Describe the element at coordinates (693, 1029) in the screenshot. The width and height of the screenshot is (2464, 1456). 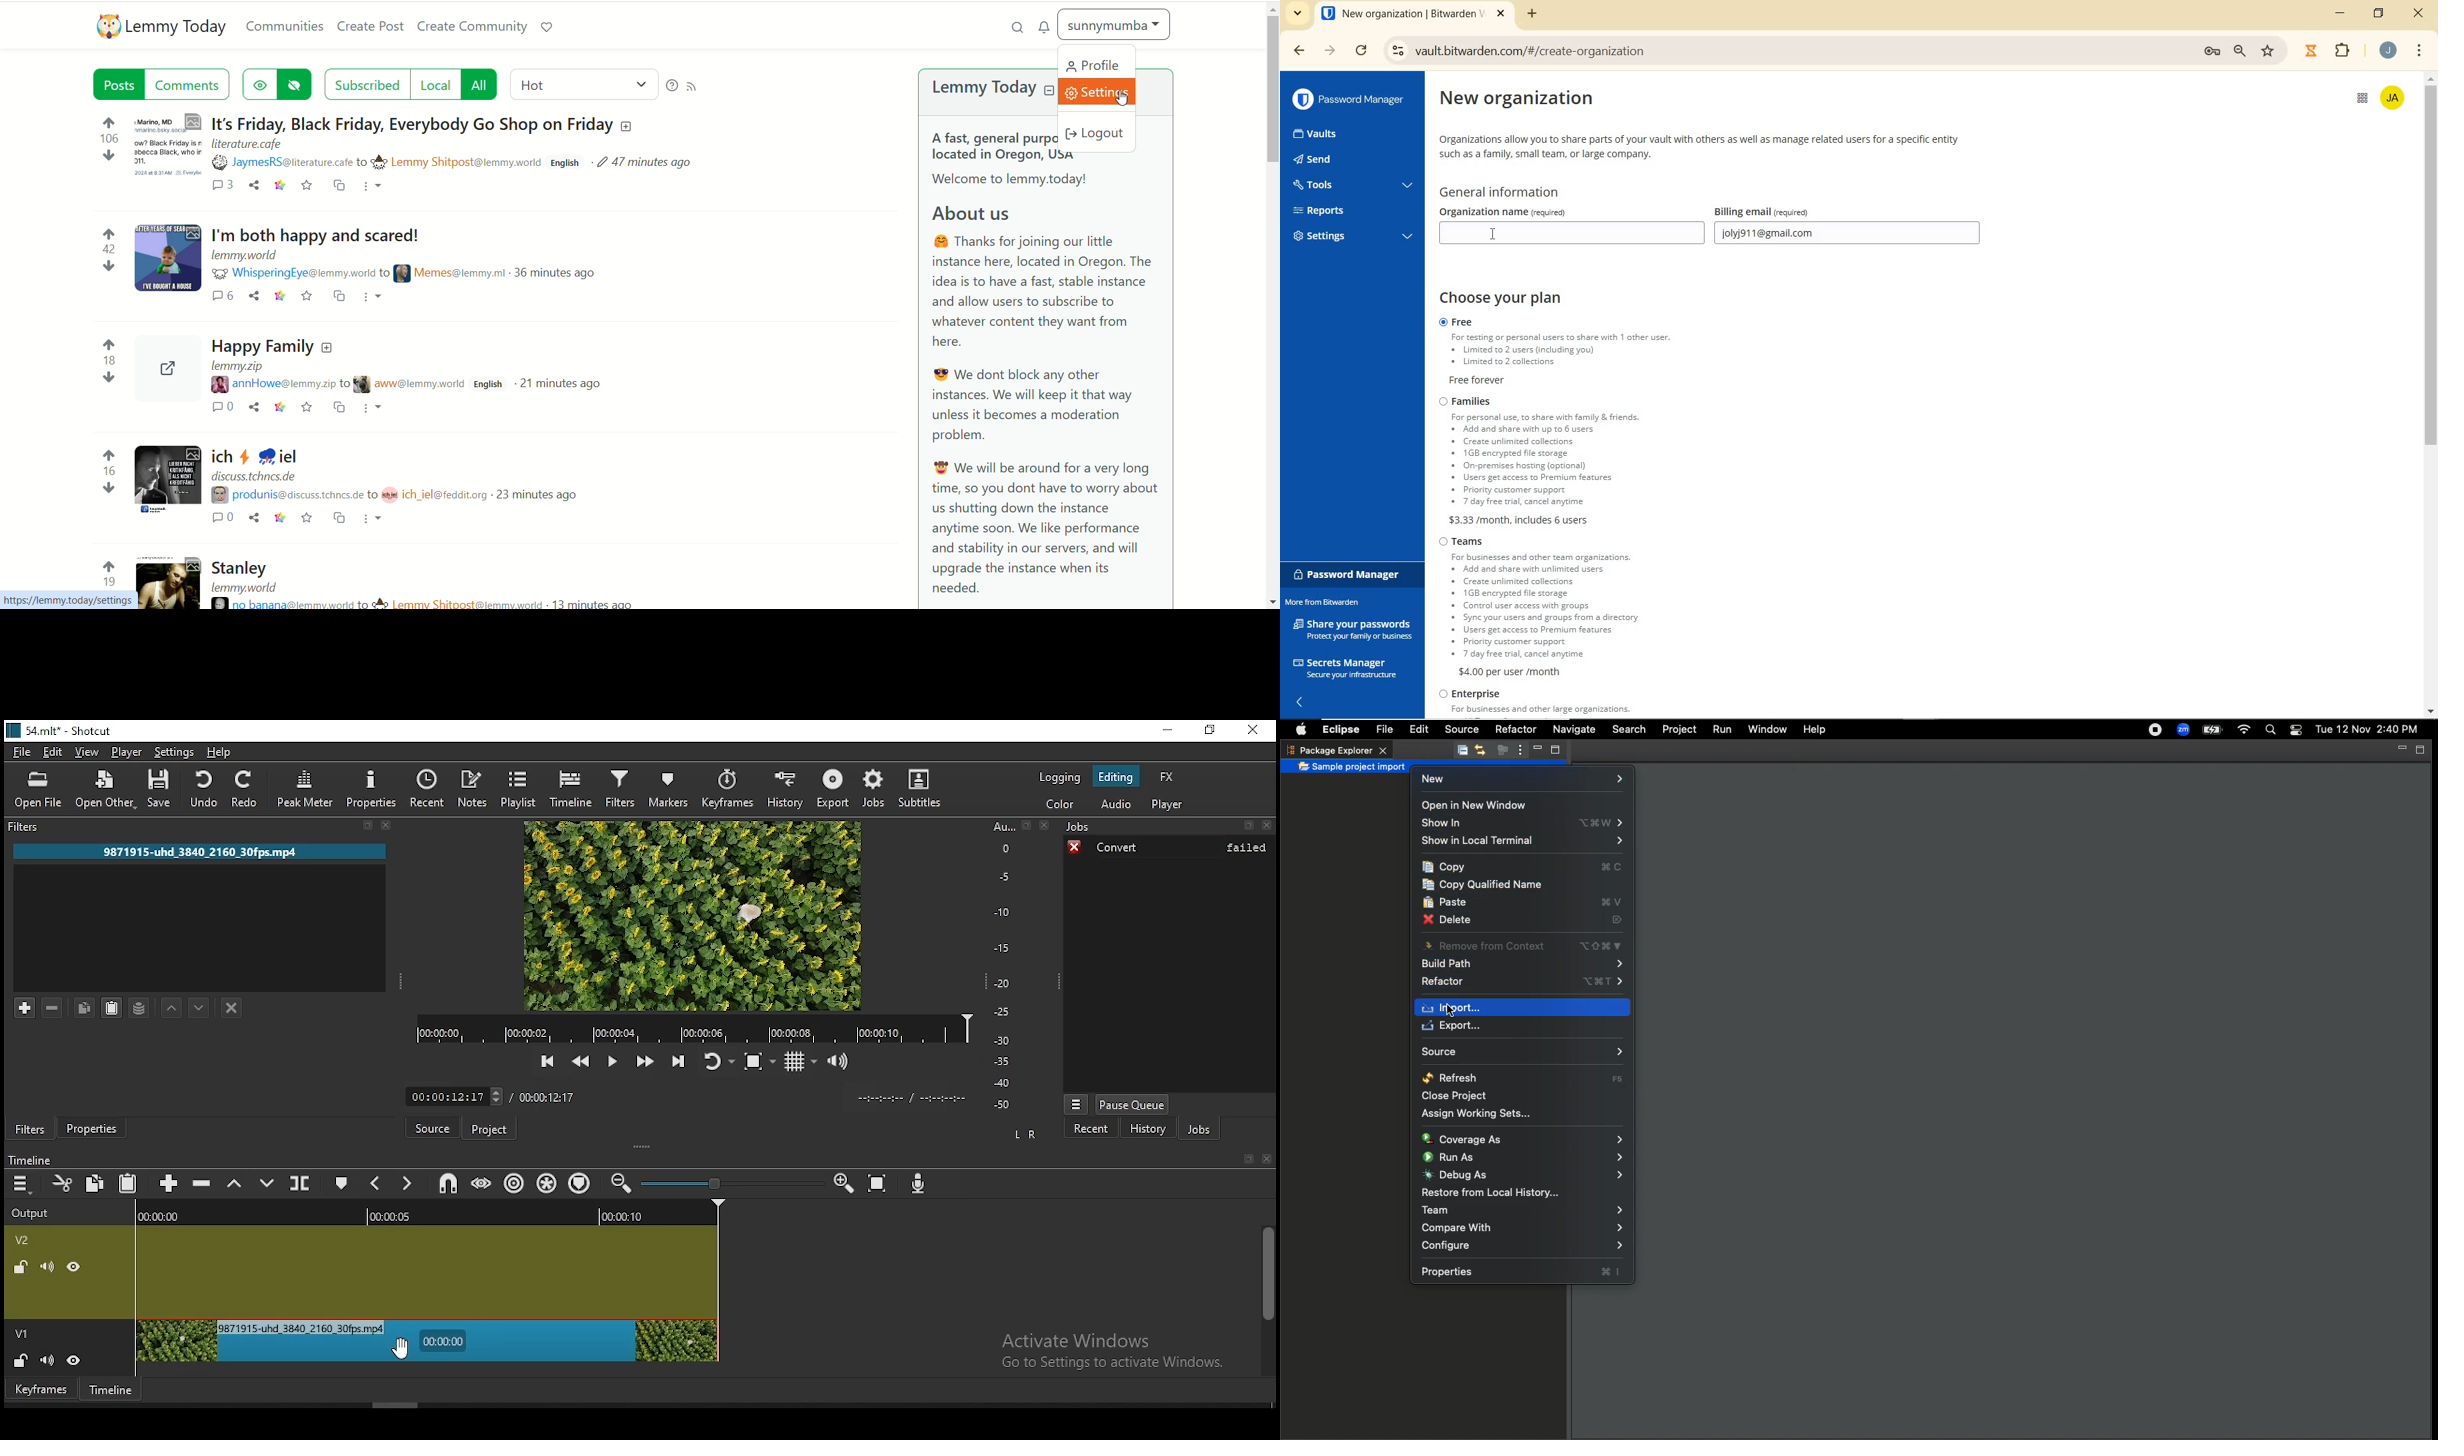
I see `playback time` at that location.